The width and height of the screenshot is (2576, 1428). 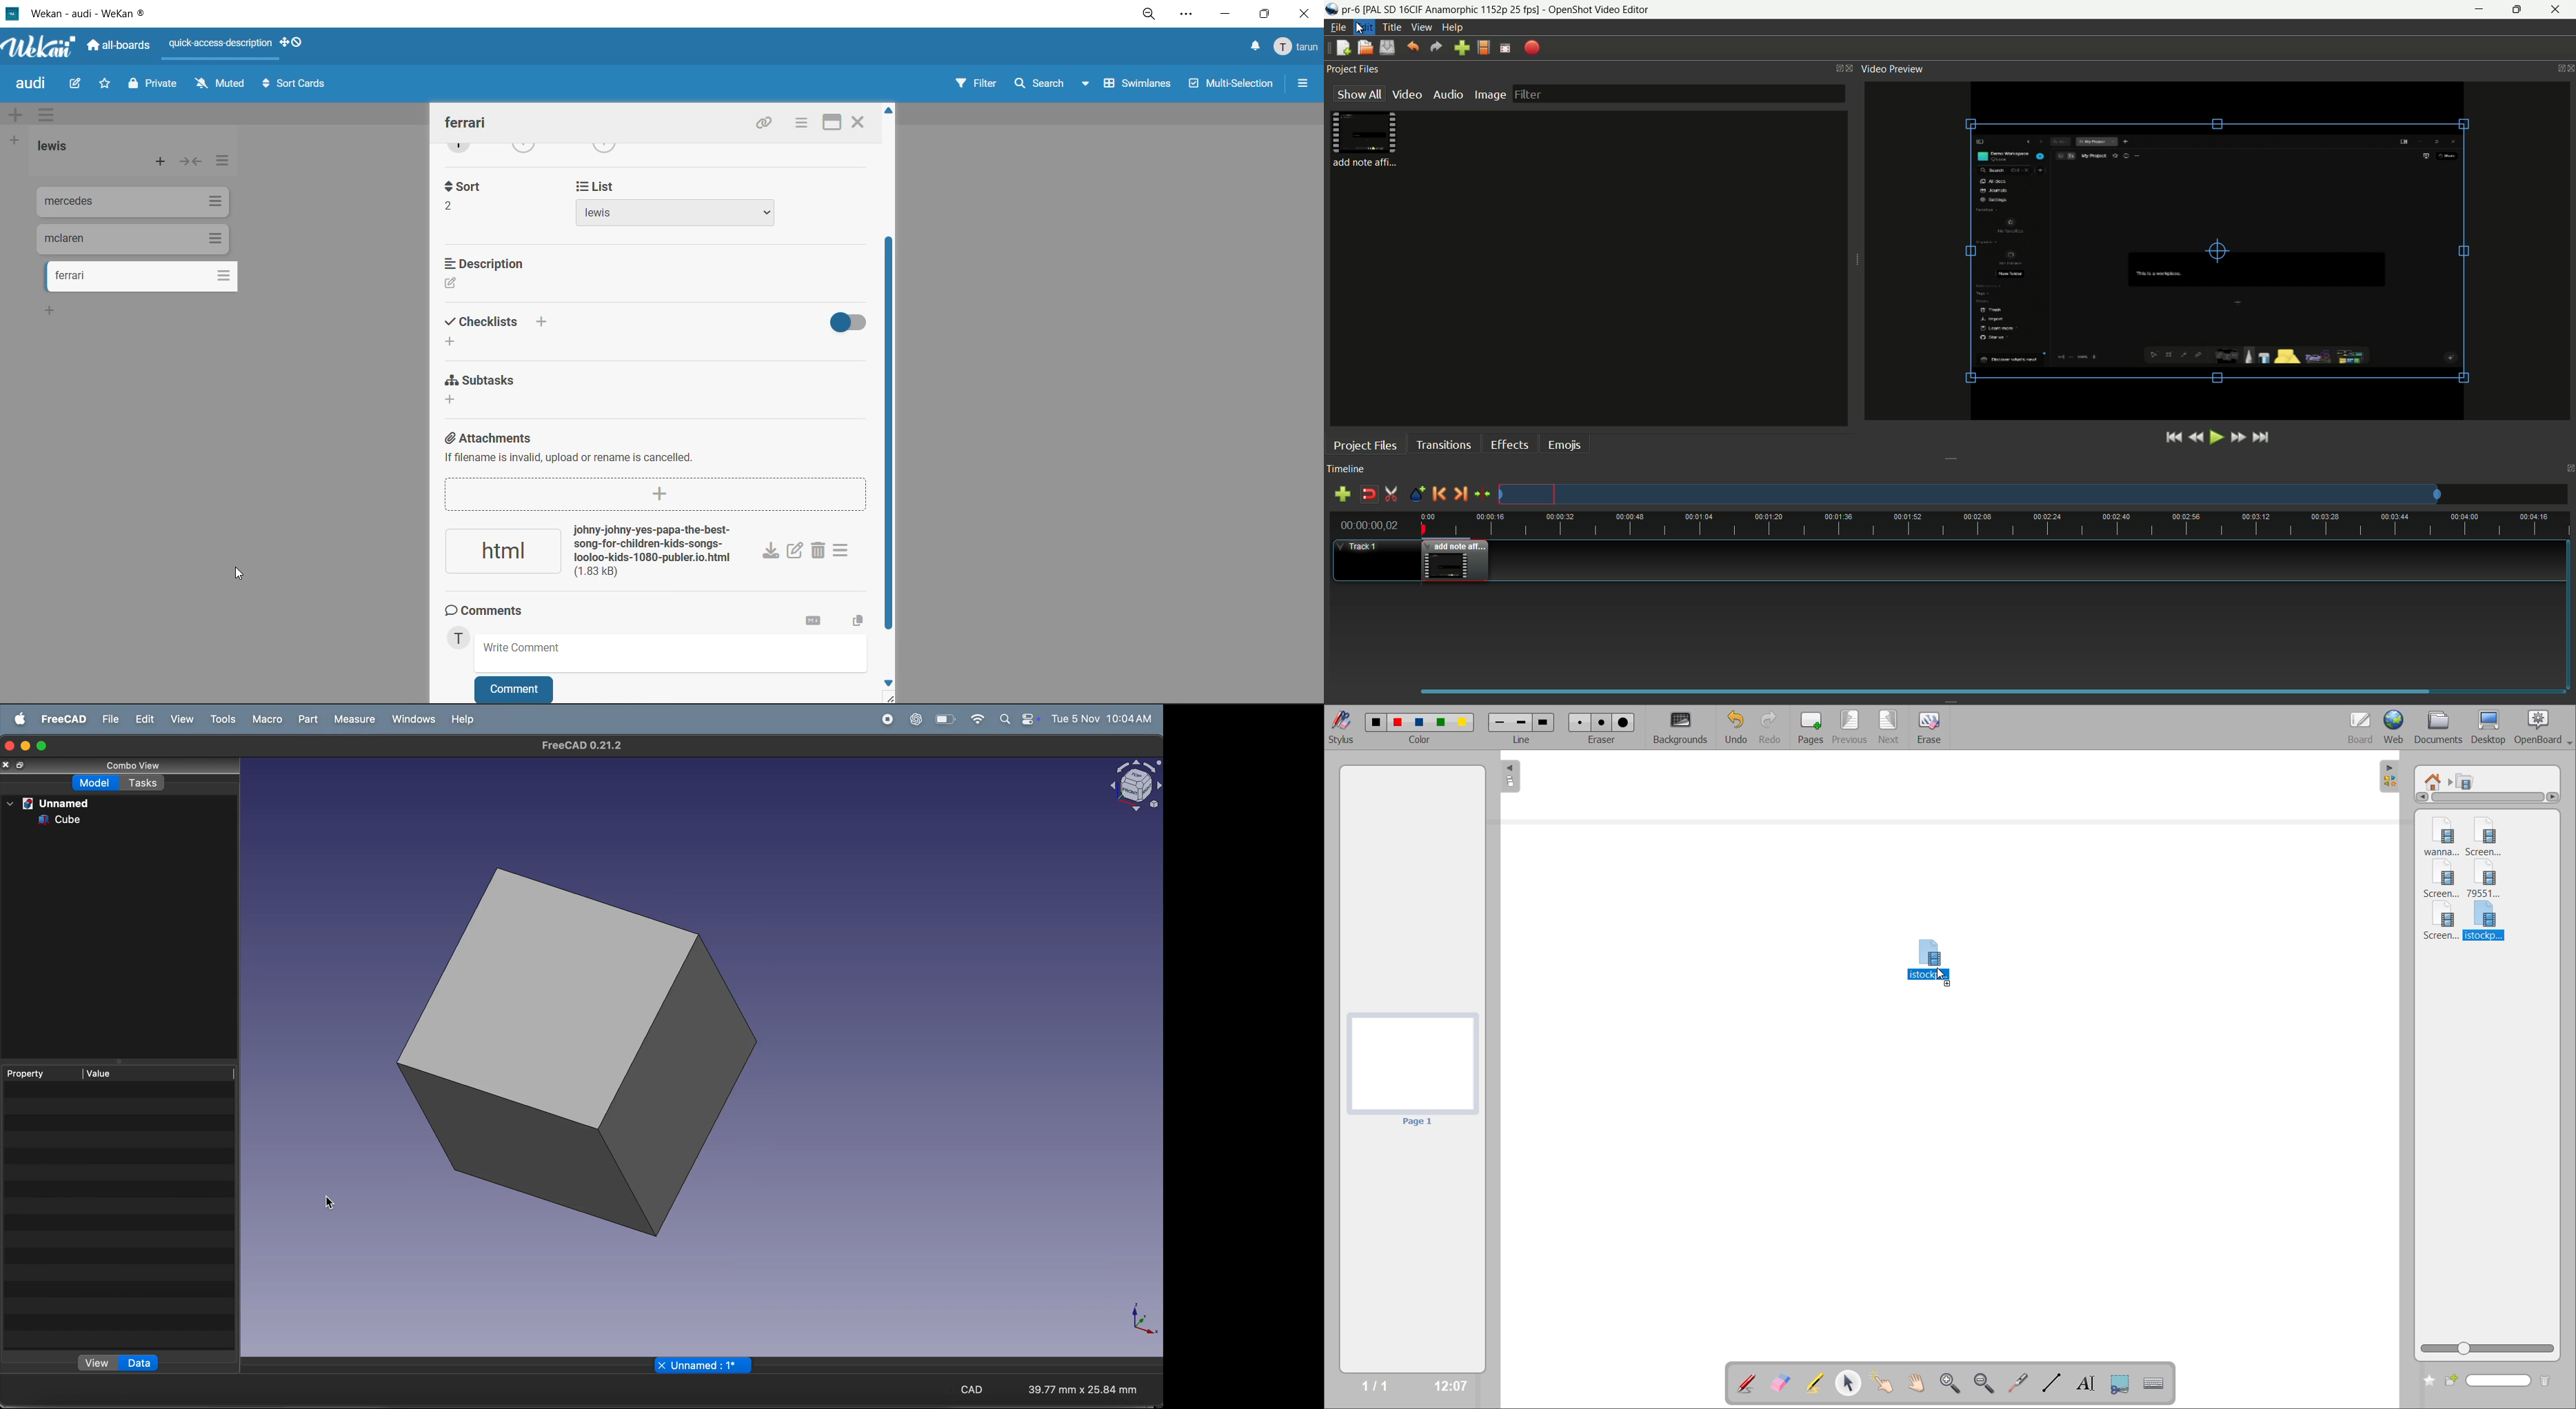 What do you see at coordinates (2196, 437) in the screenshot?
I see `rewind` at bounding box center [2196, 437].